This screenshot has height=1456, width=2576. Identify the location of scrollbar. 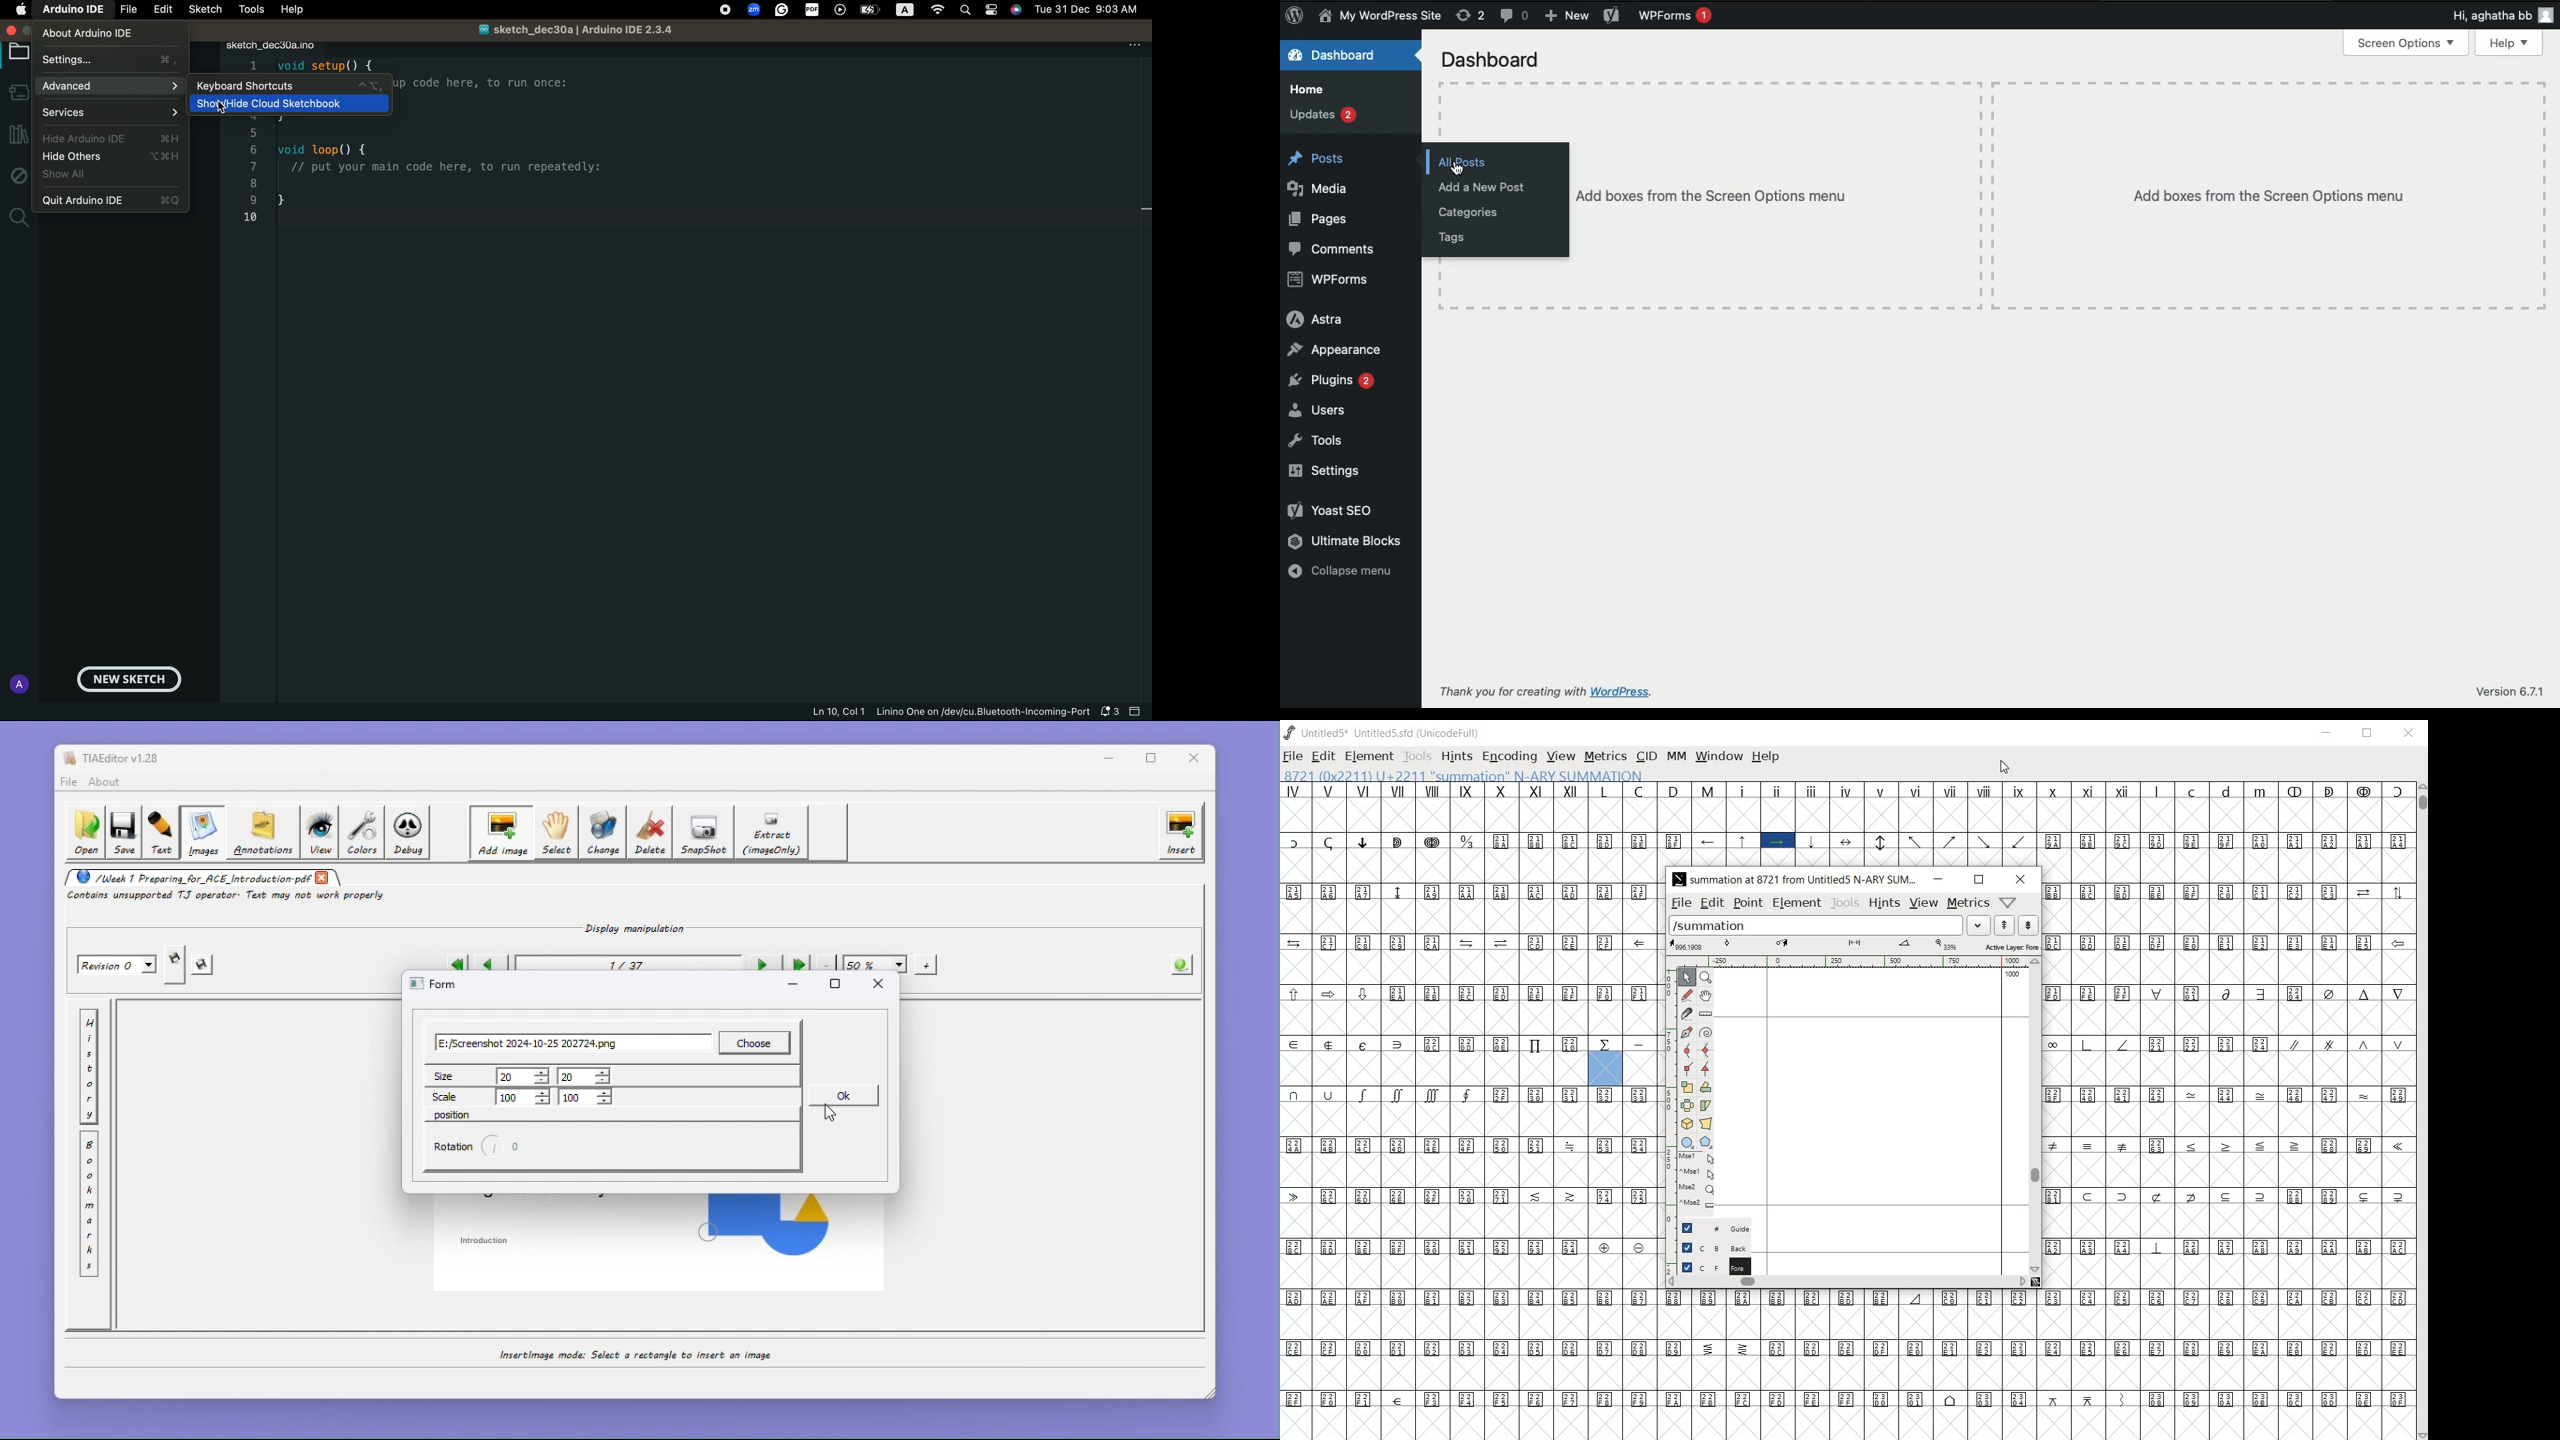
(1847, 1281).